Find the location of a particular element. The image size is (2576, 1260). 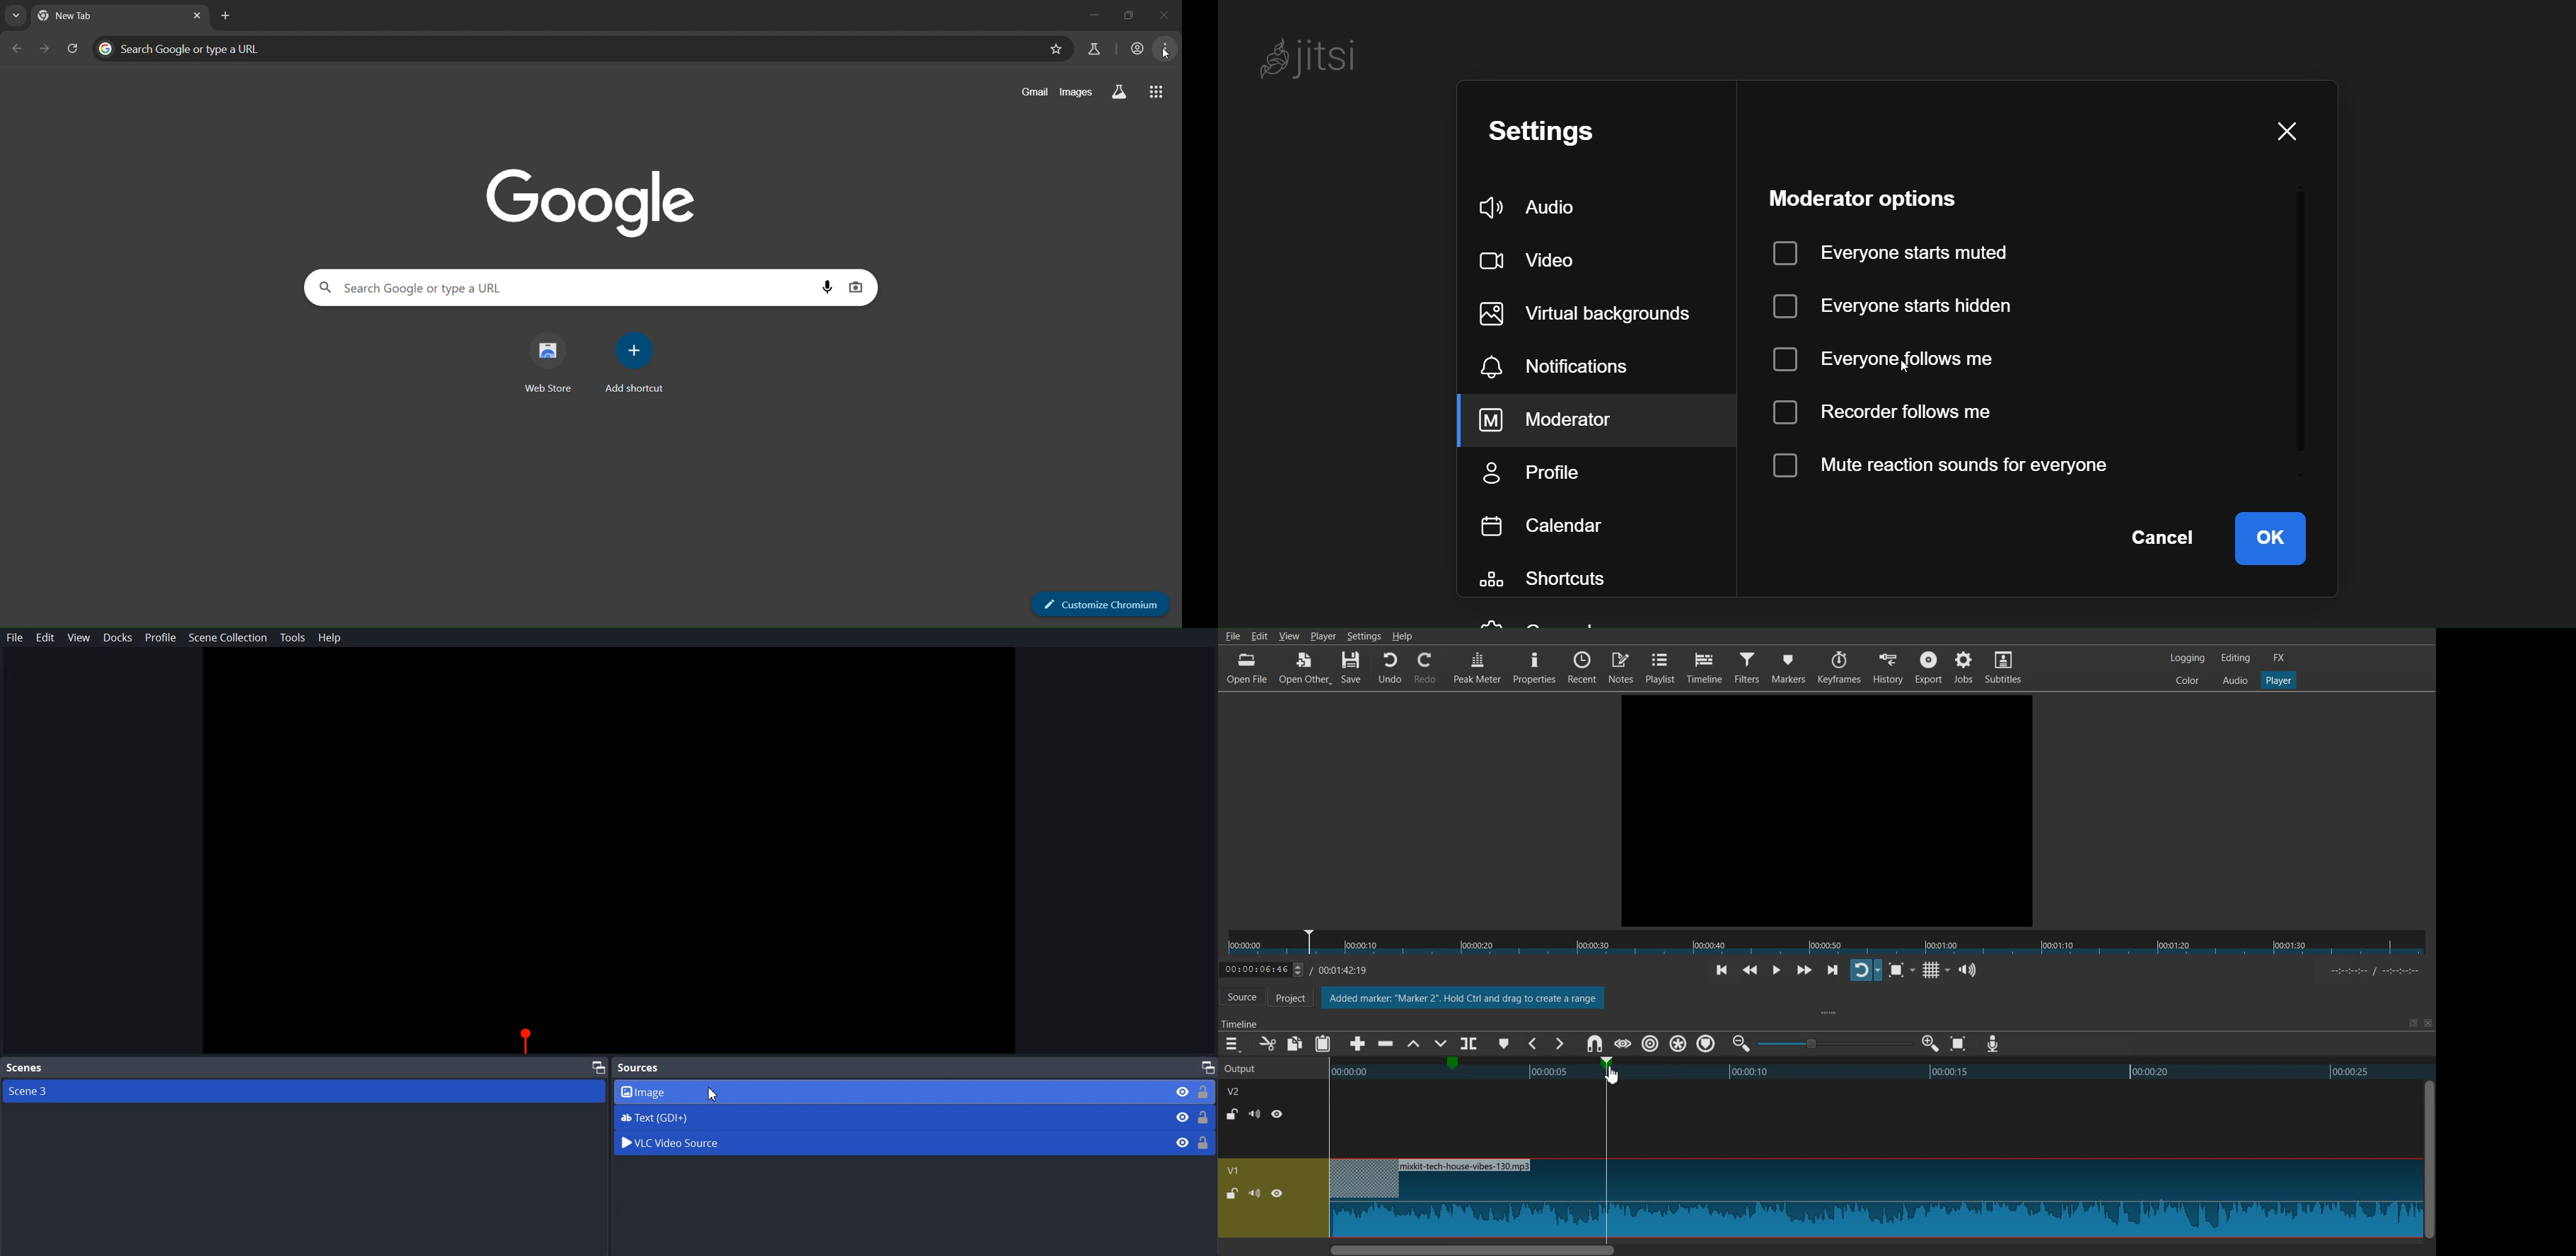

Audio waveform is located at coordinates (1874, 1199).